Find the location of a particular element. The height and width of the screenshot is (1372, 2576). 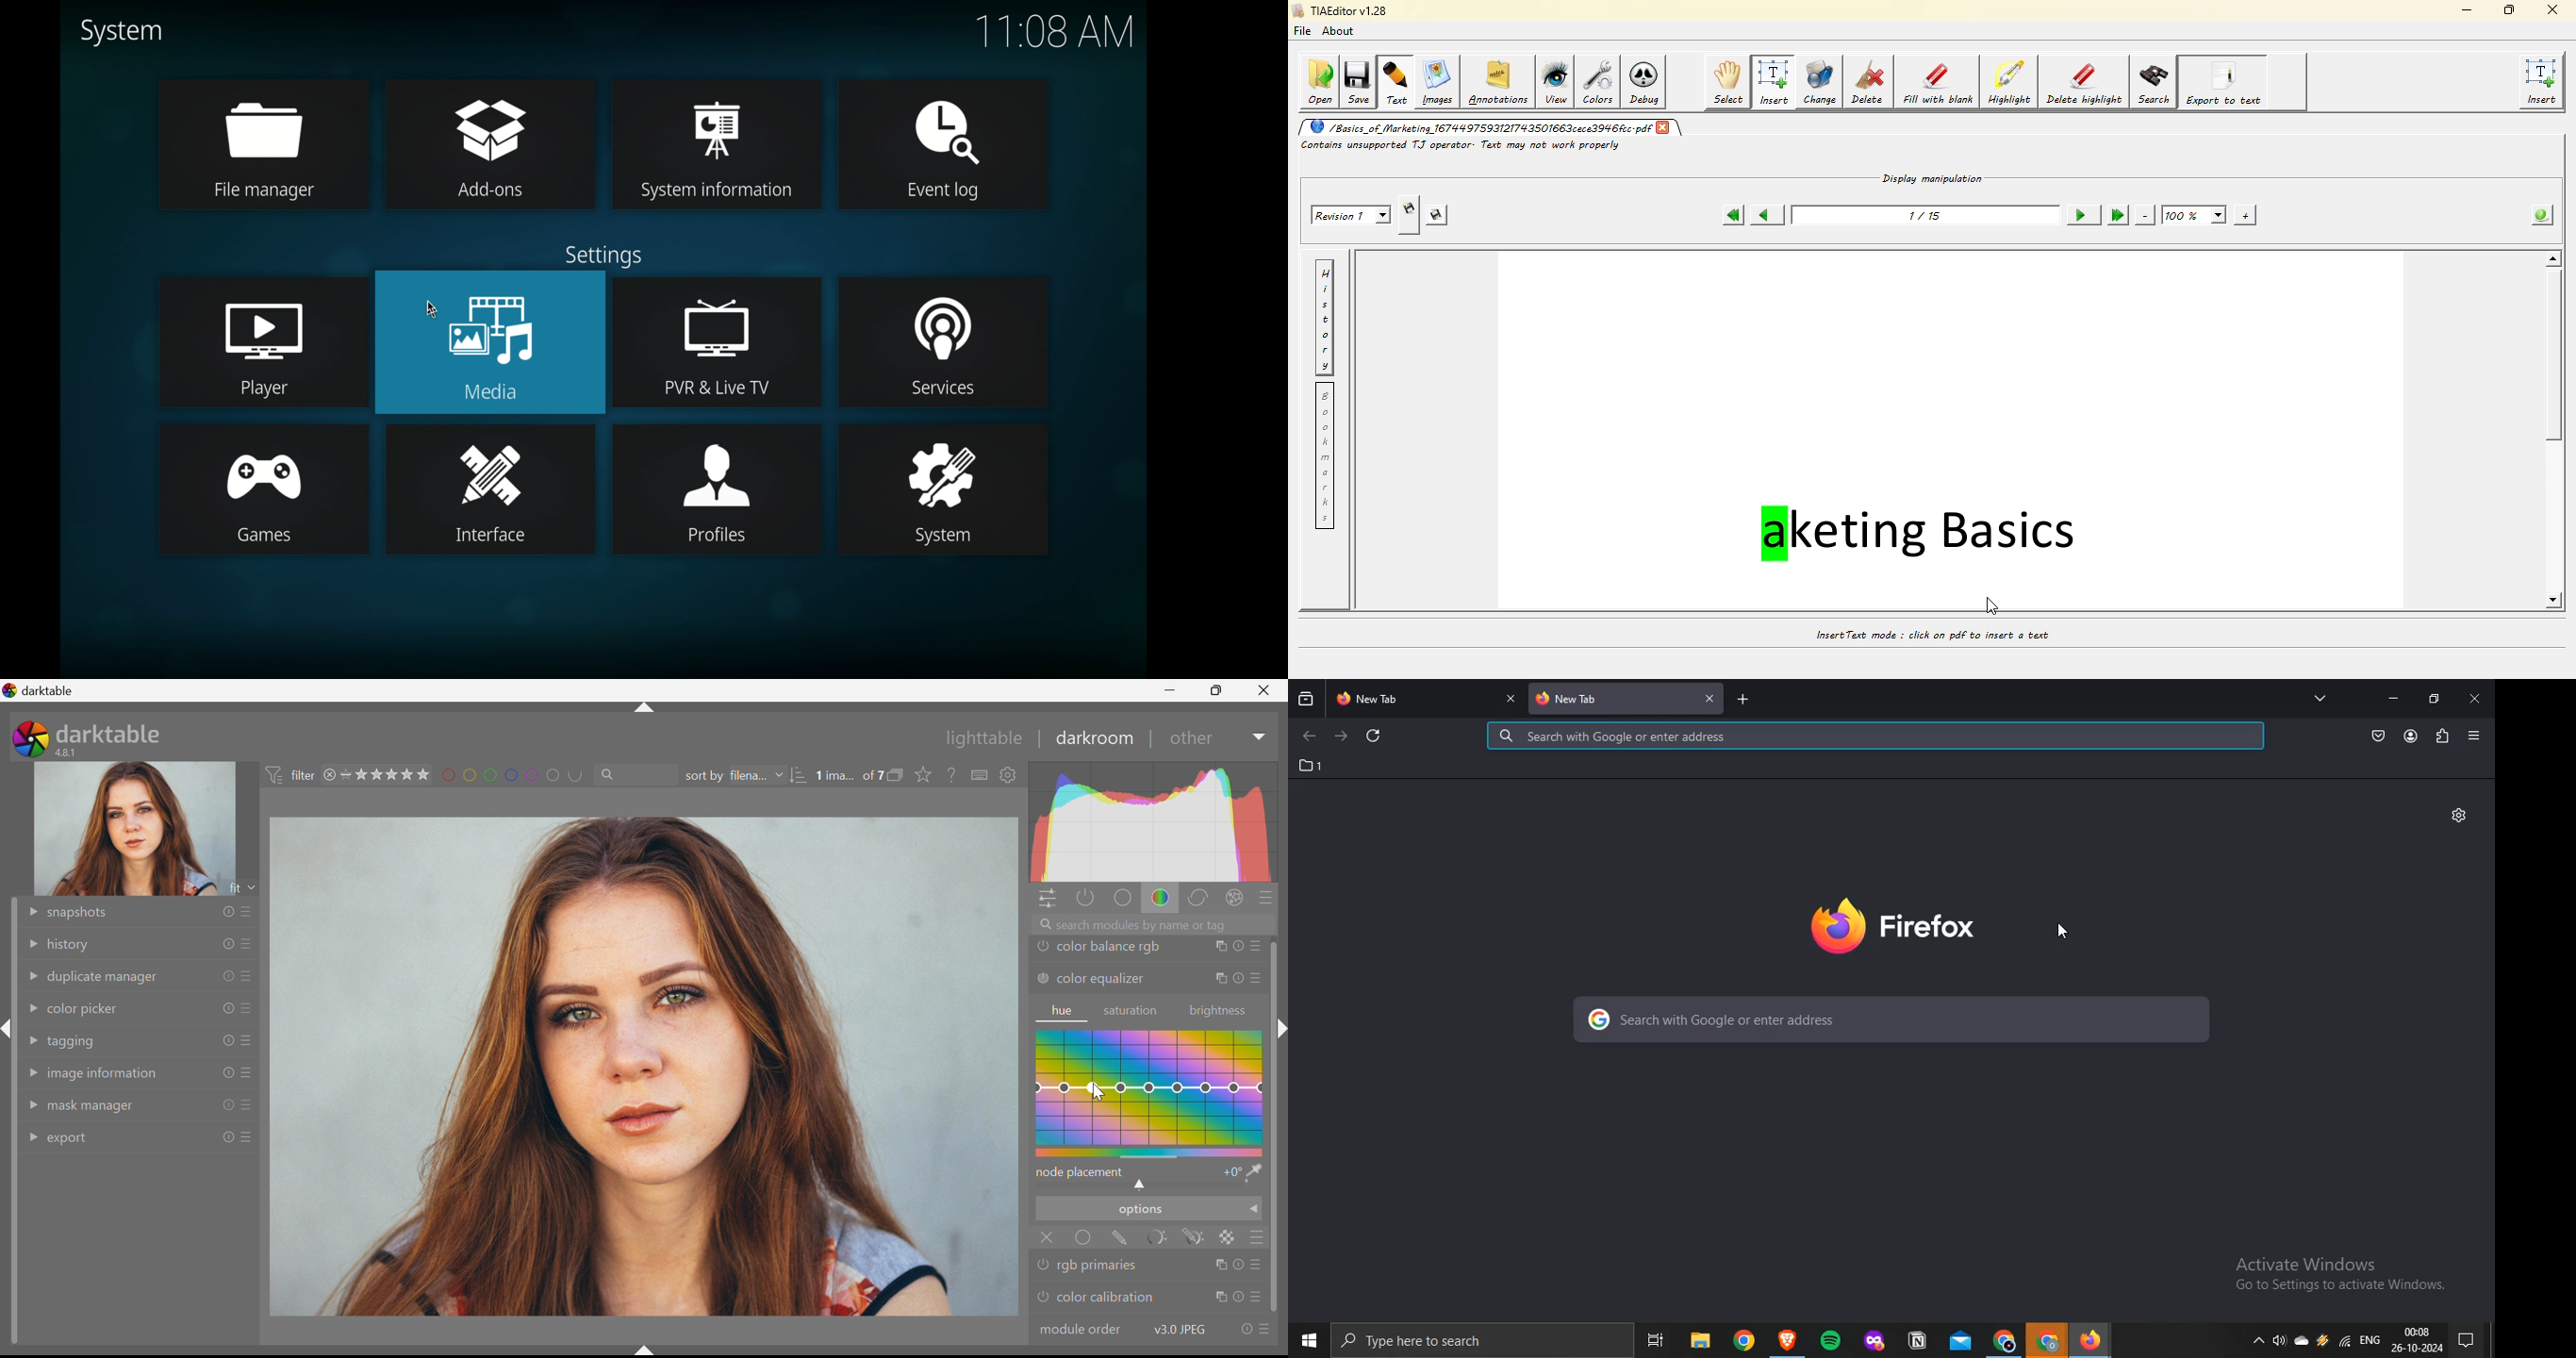

minimize is located at coordinates (2394, 698).